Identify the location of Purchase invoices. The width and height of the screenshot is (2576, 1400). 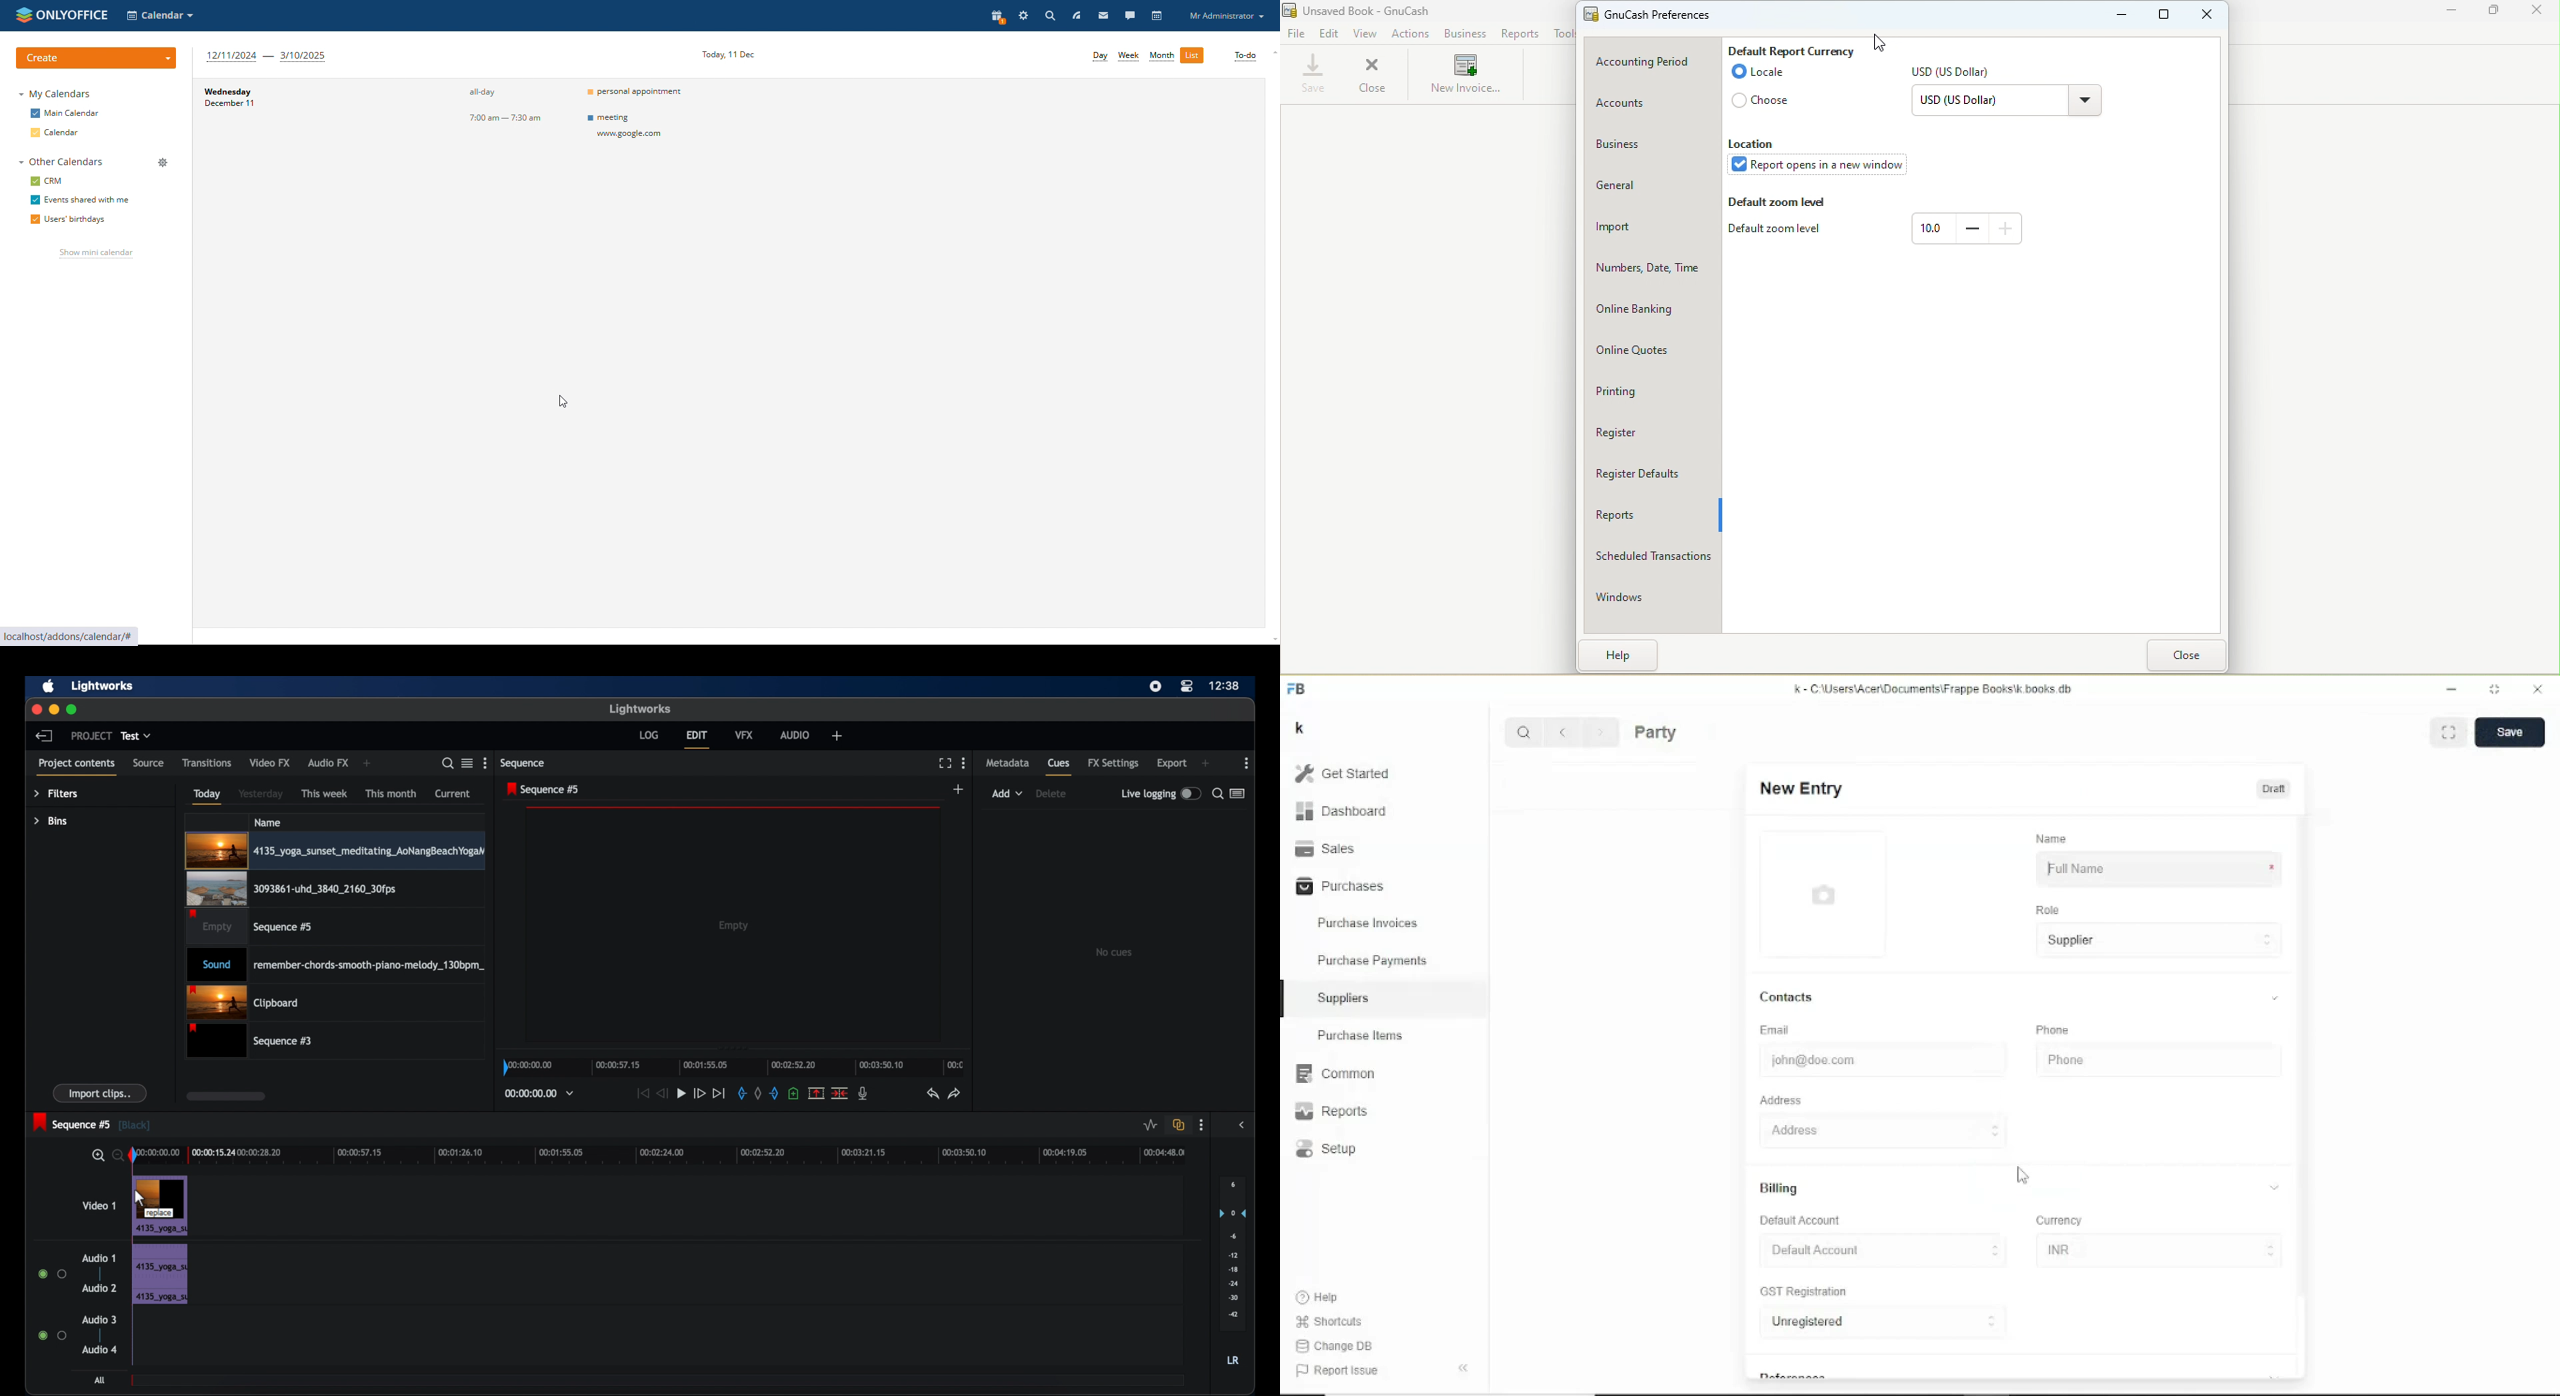
(1367, 921).